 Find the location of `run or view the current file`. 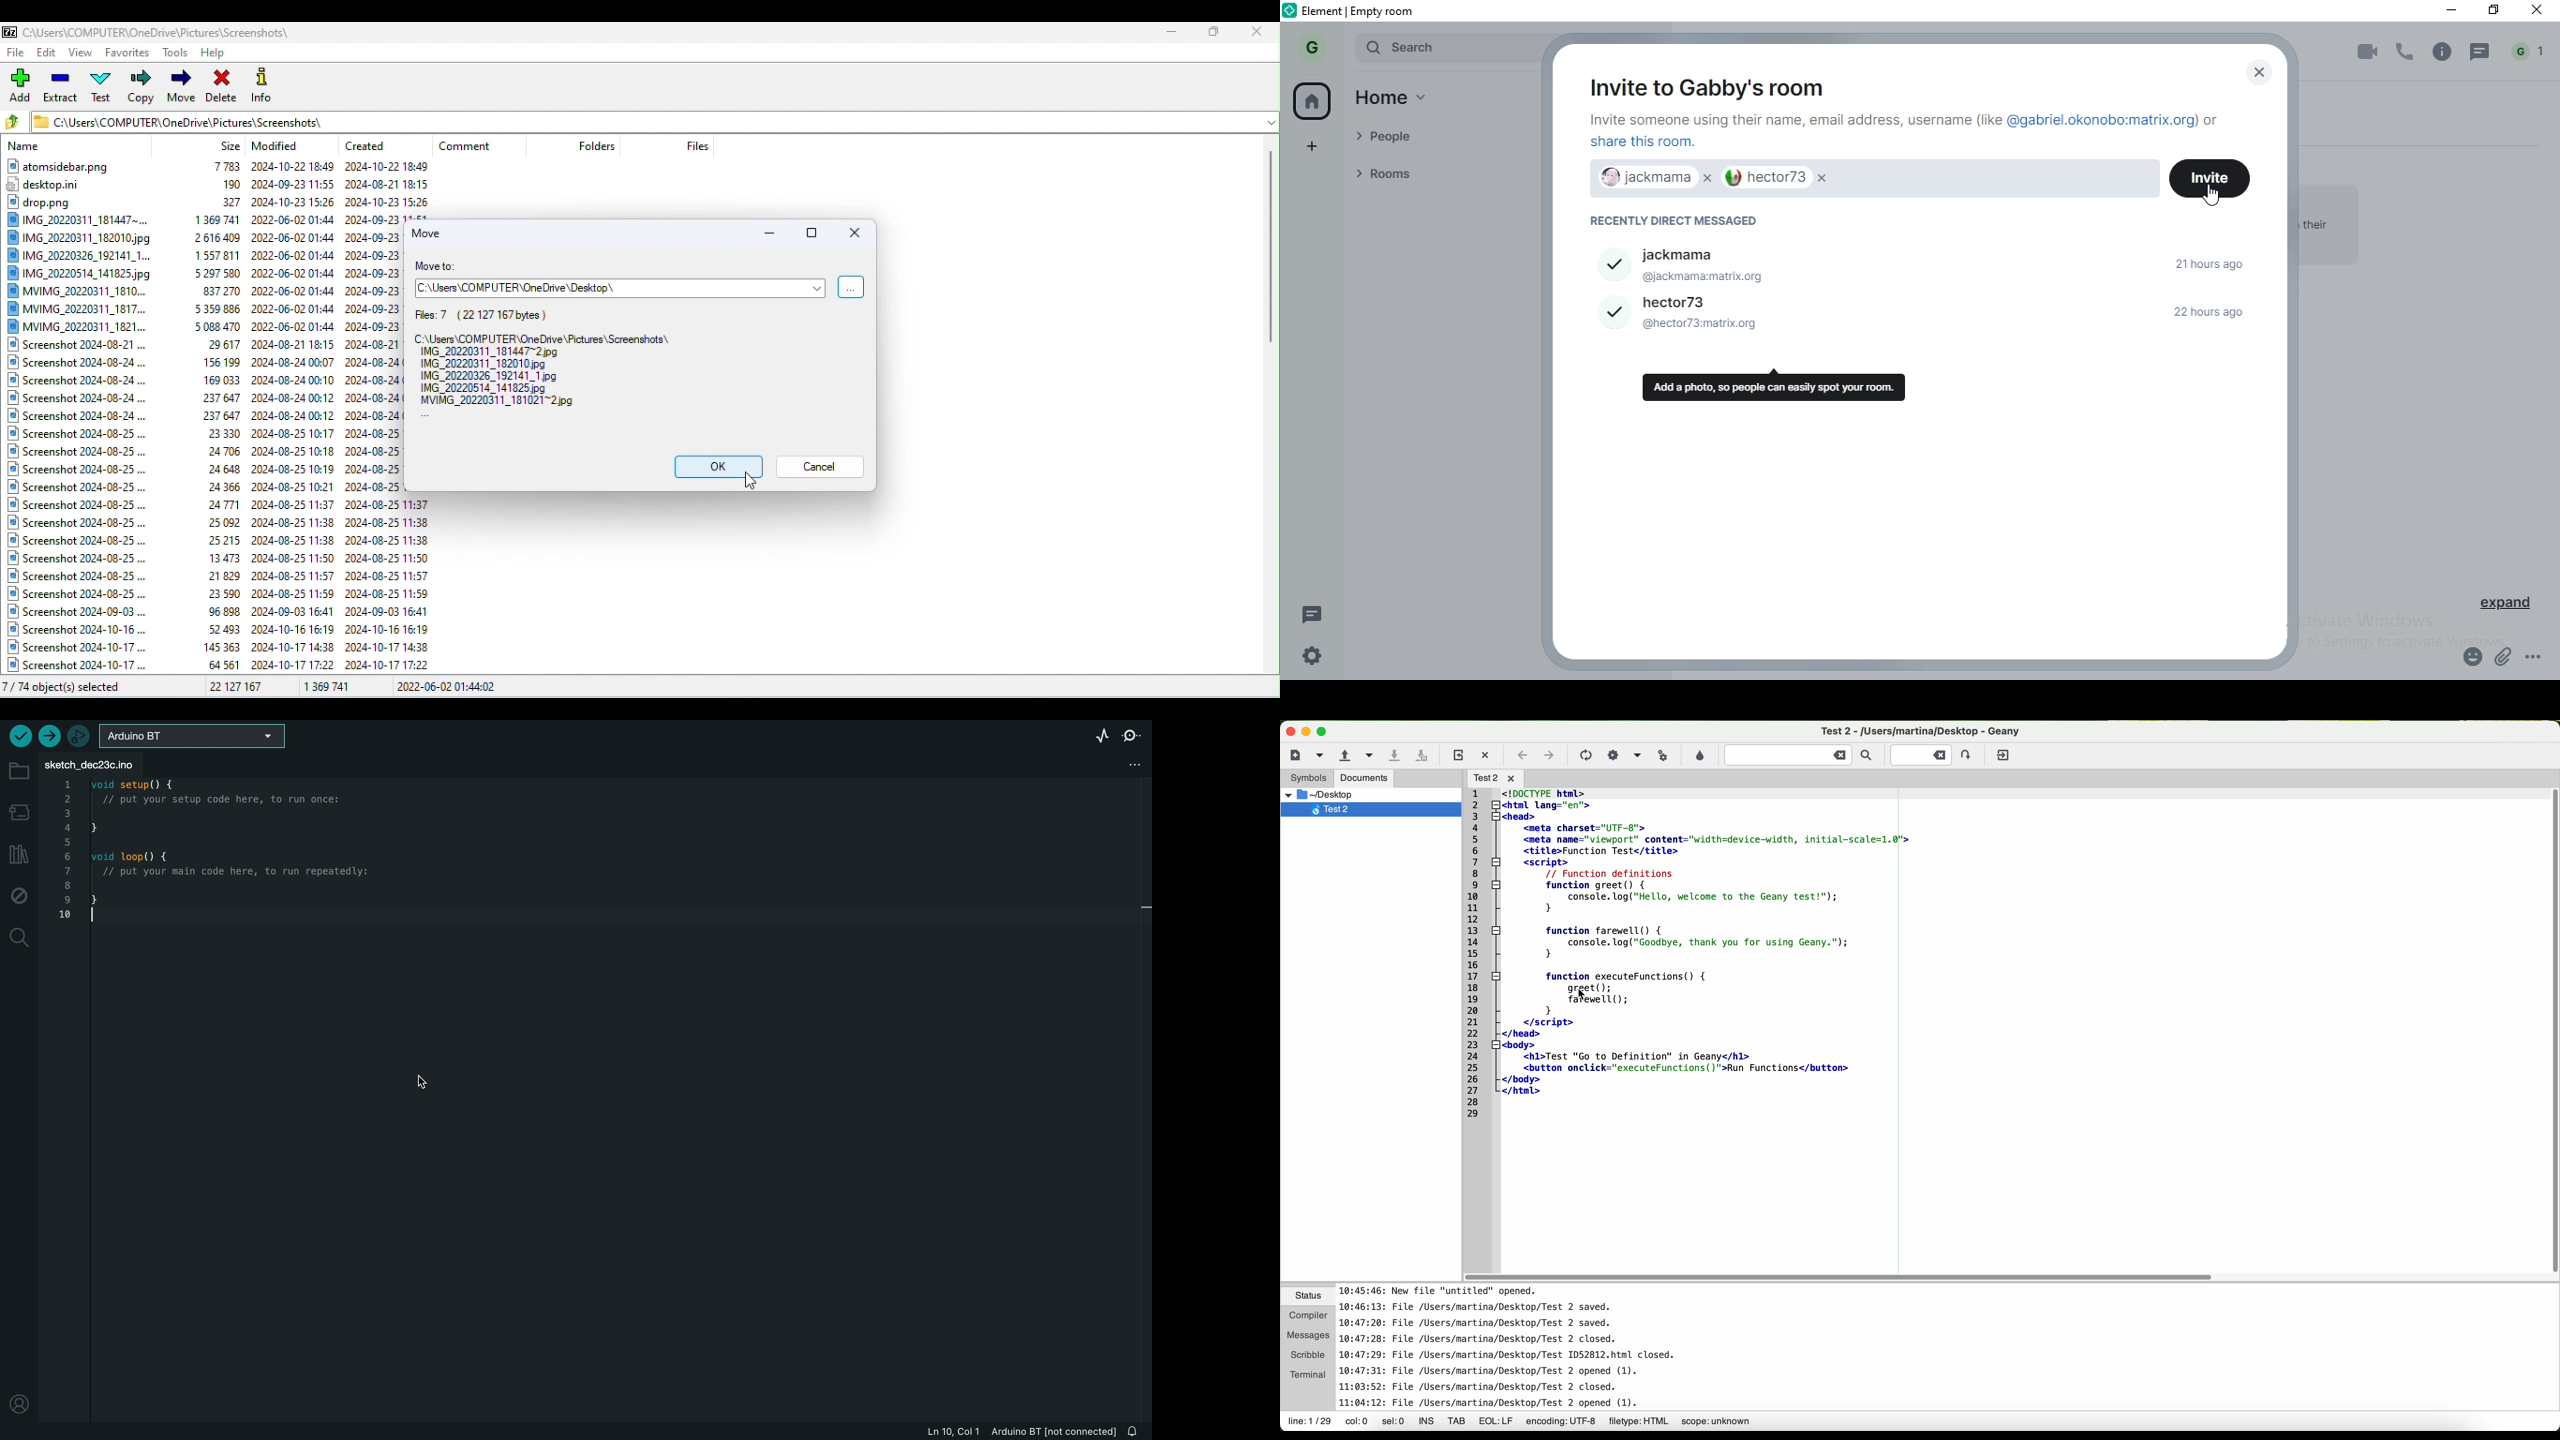

run or view the current file is located at coordinates (1661, 755).